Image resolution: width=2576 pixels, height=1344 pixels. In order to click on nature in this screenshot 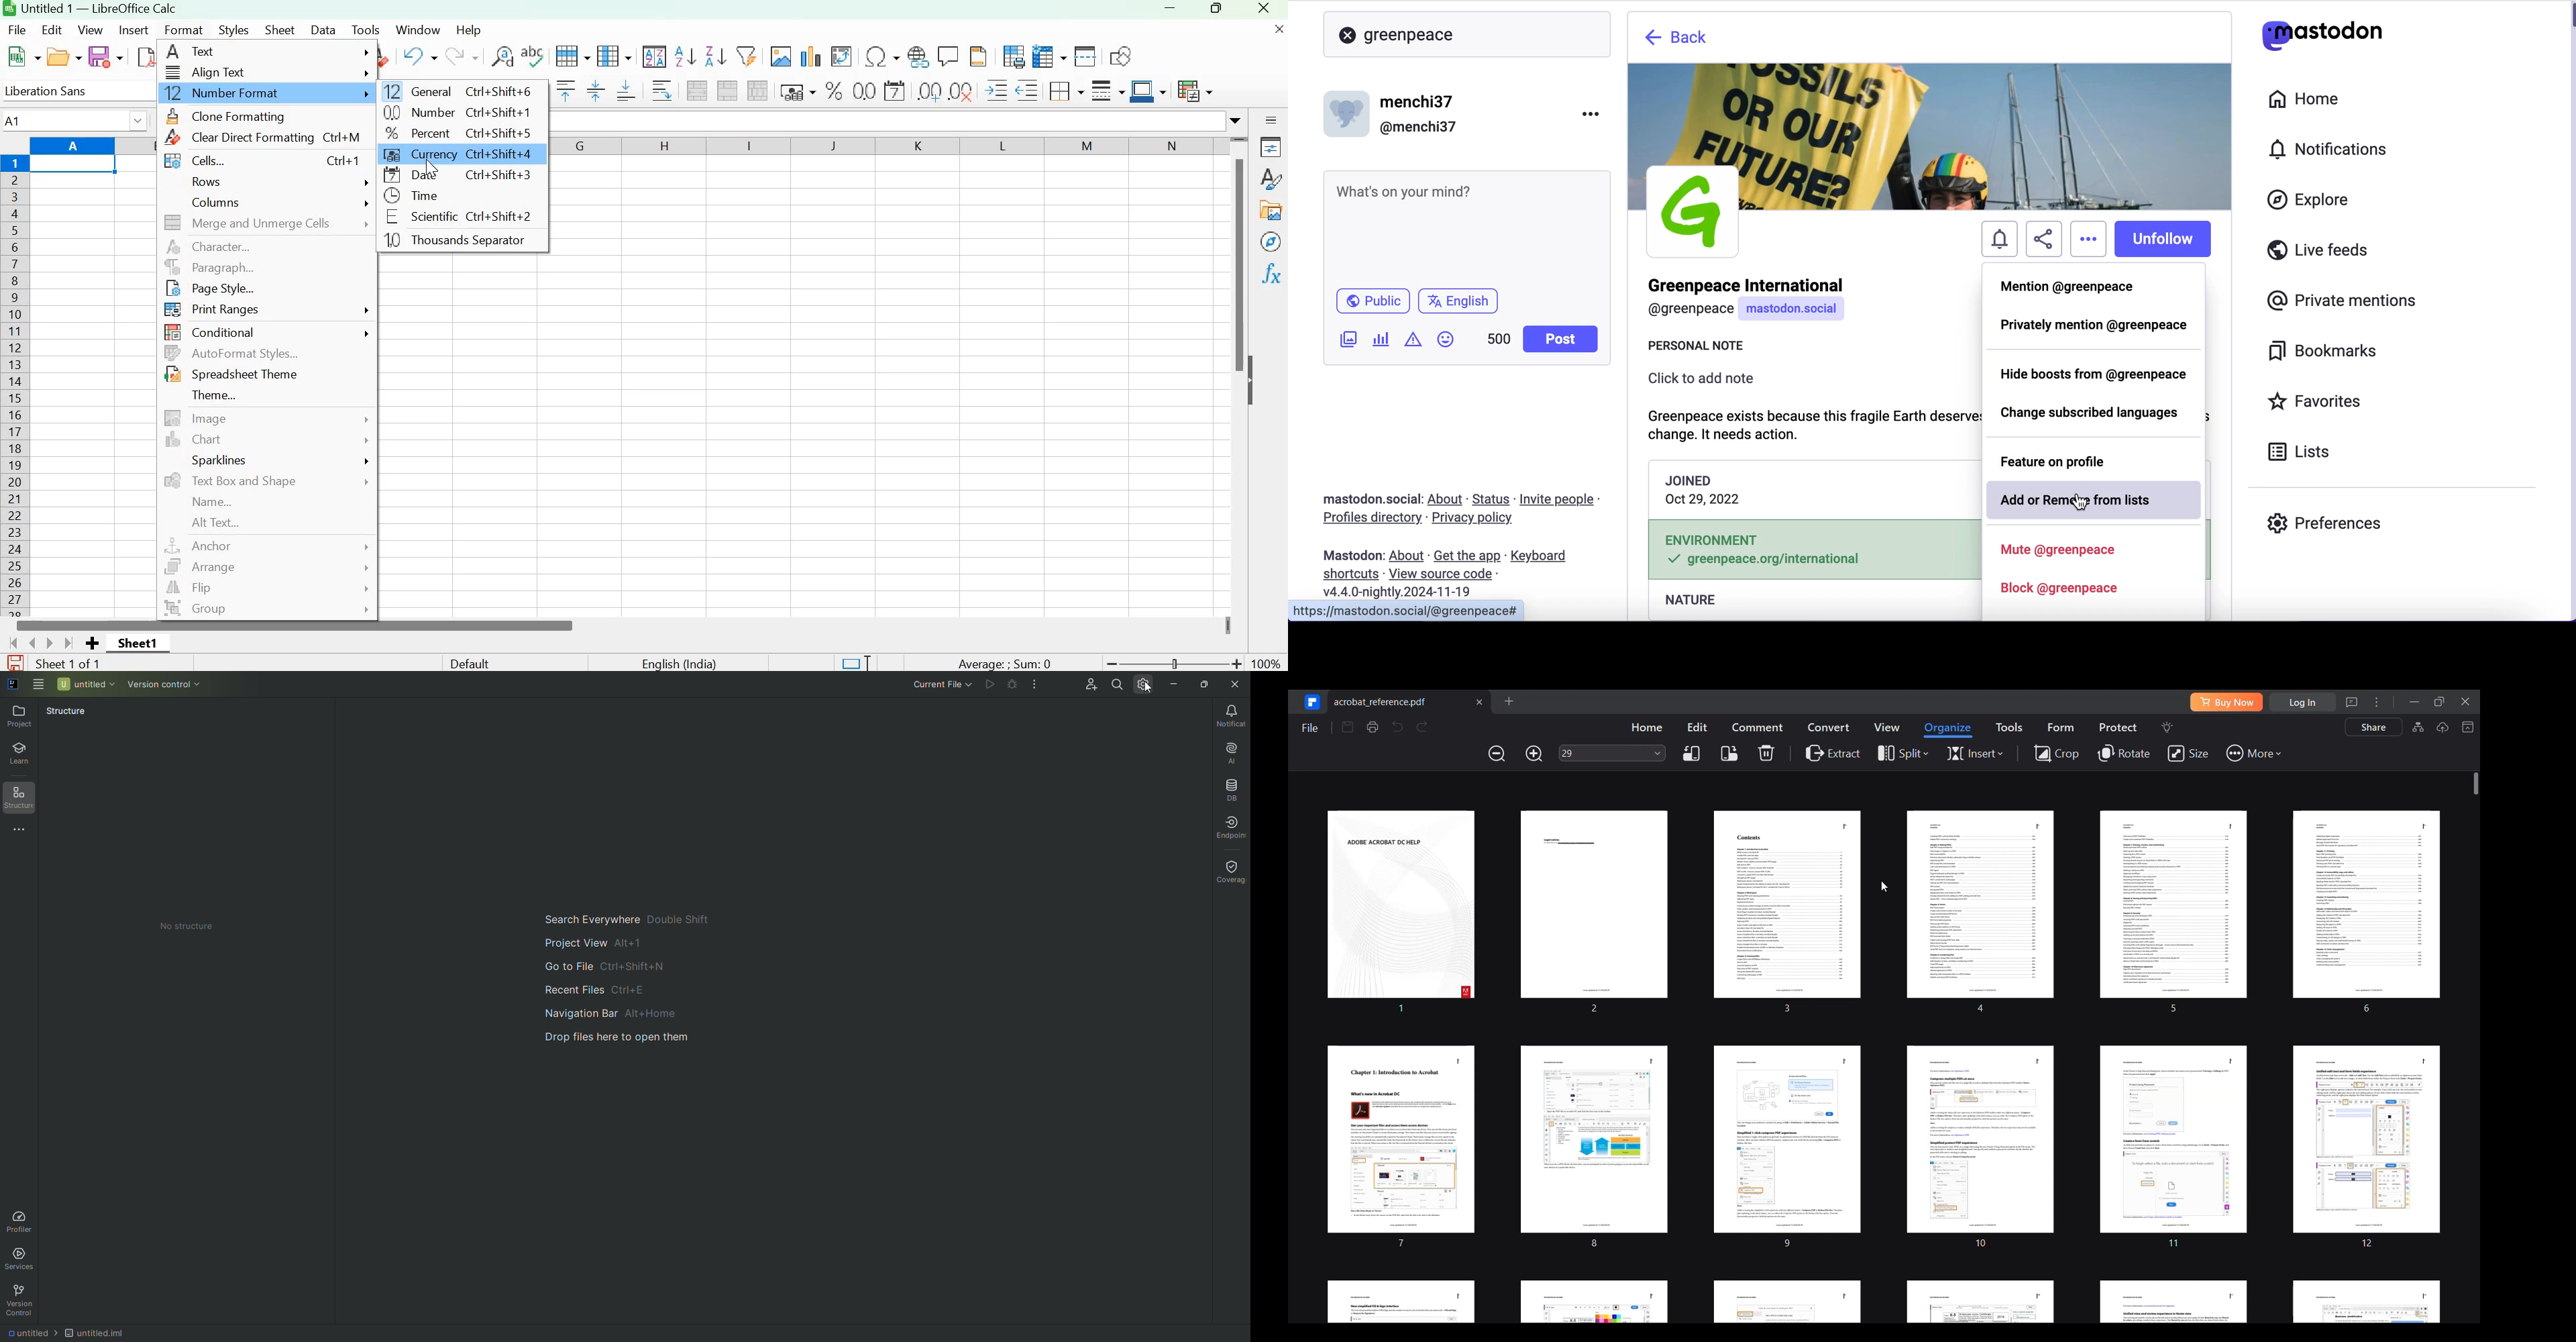, I will do `click(1696, 601)`.